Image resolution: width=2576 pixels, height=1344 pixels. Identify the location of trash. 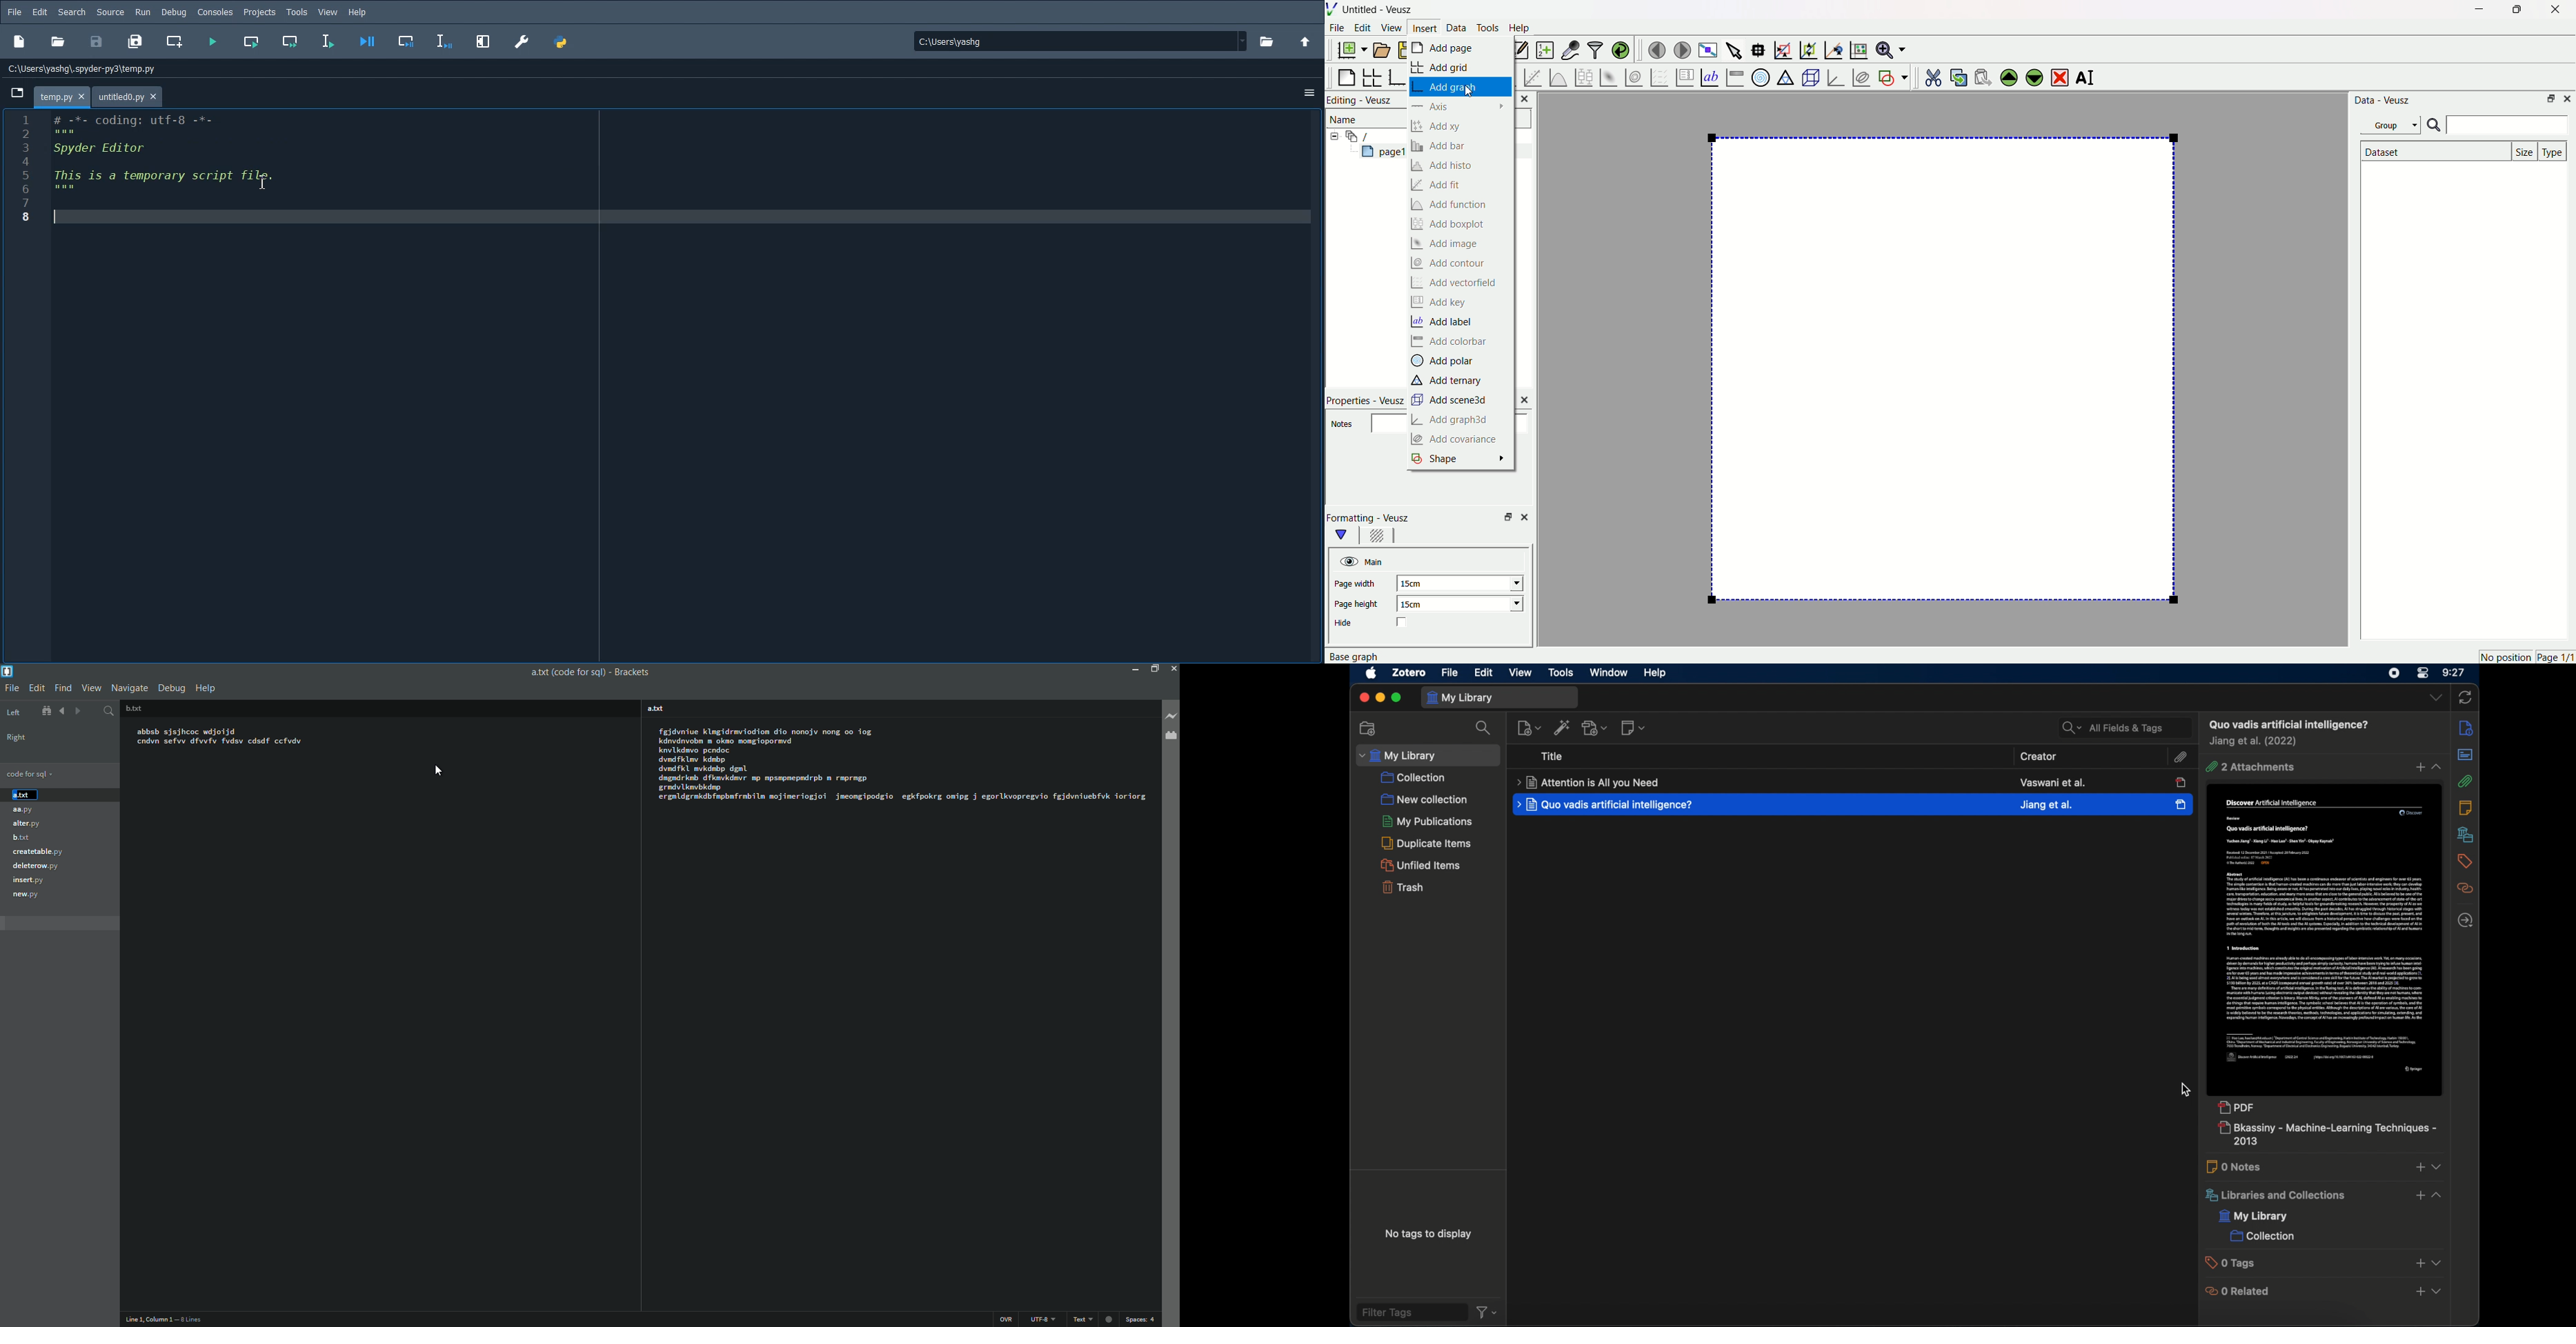
(1402, 889).